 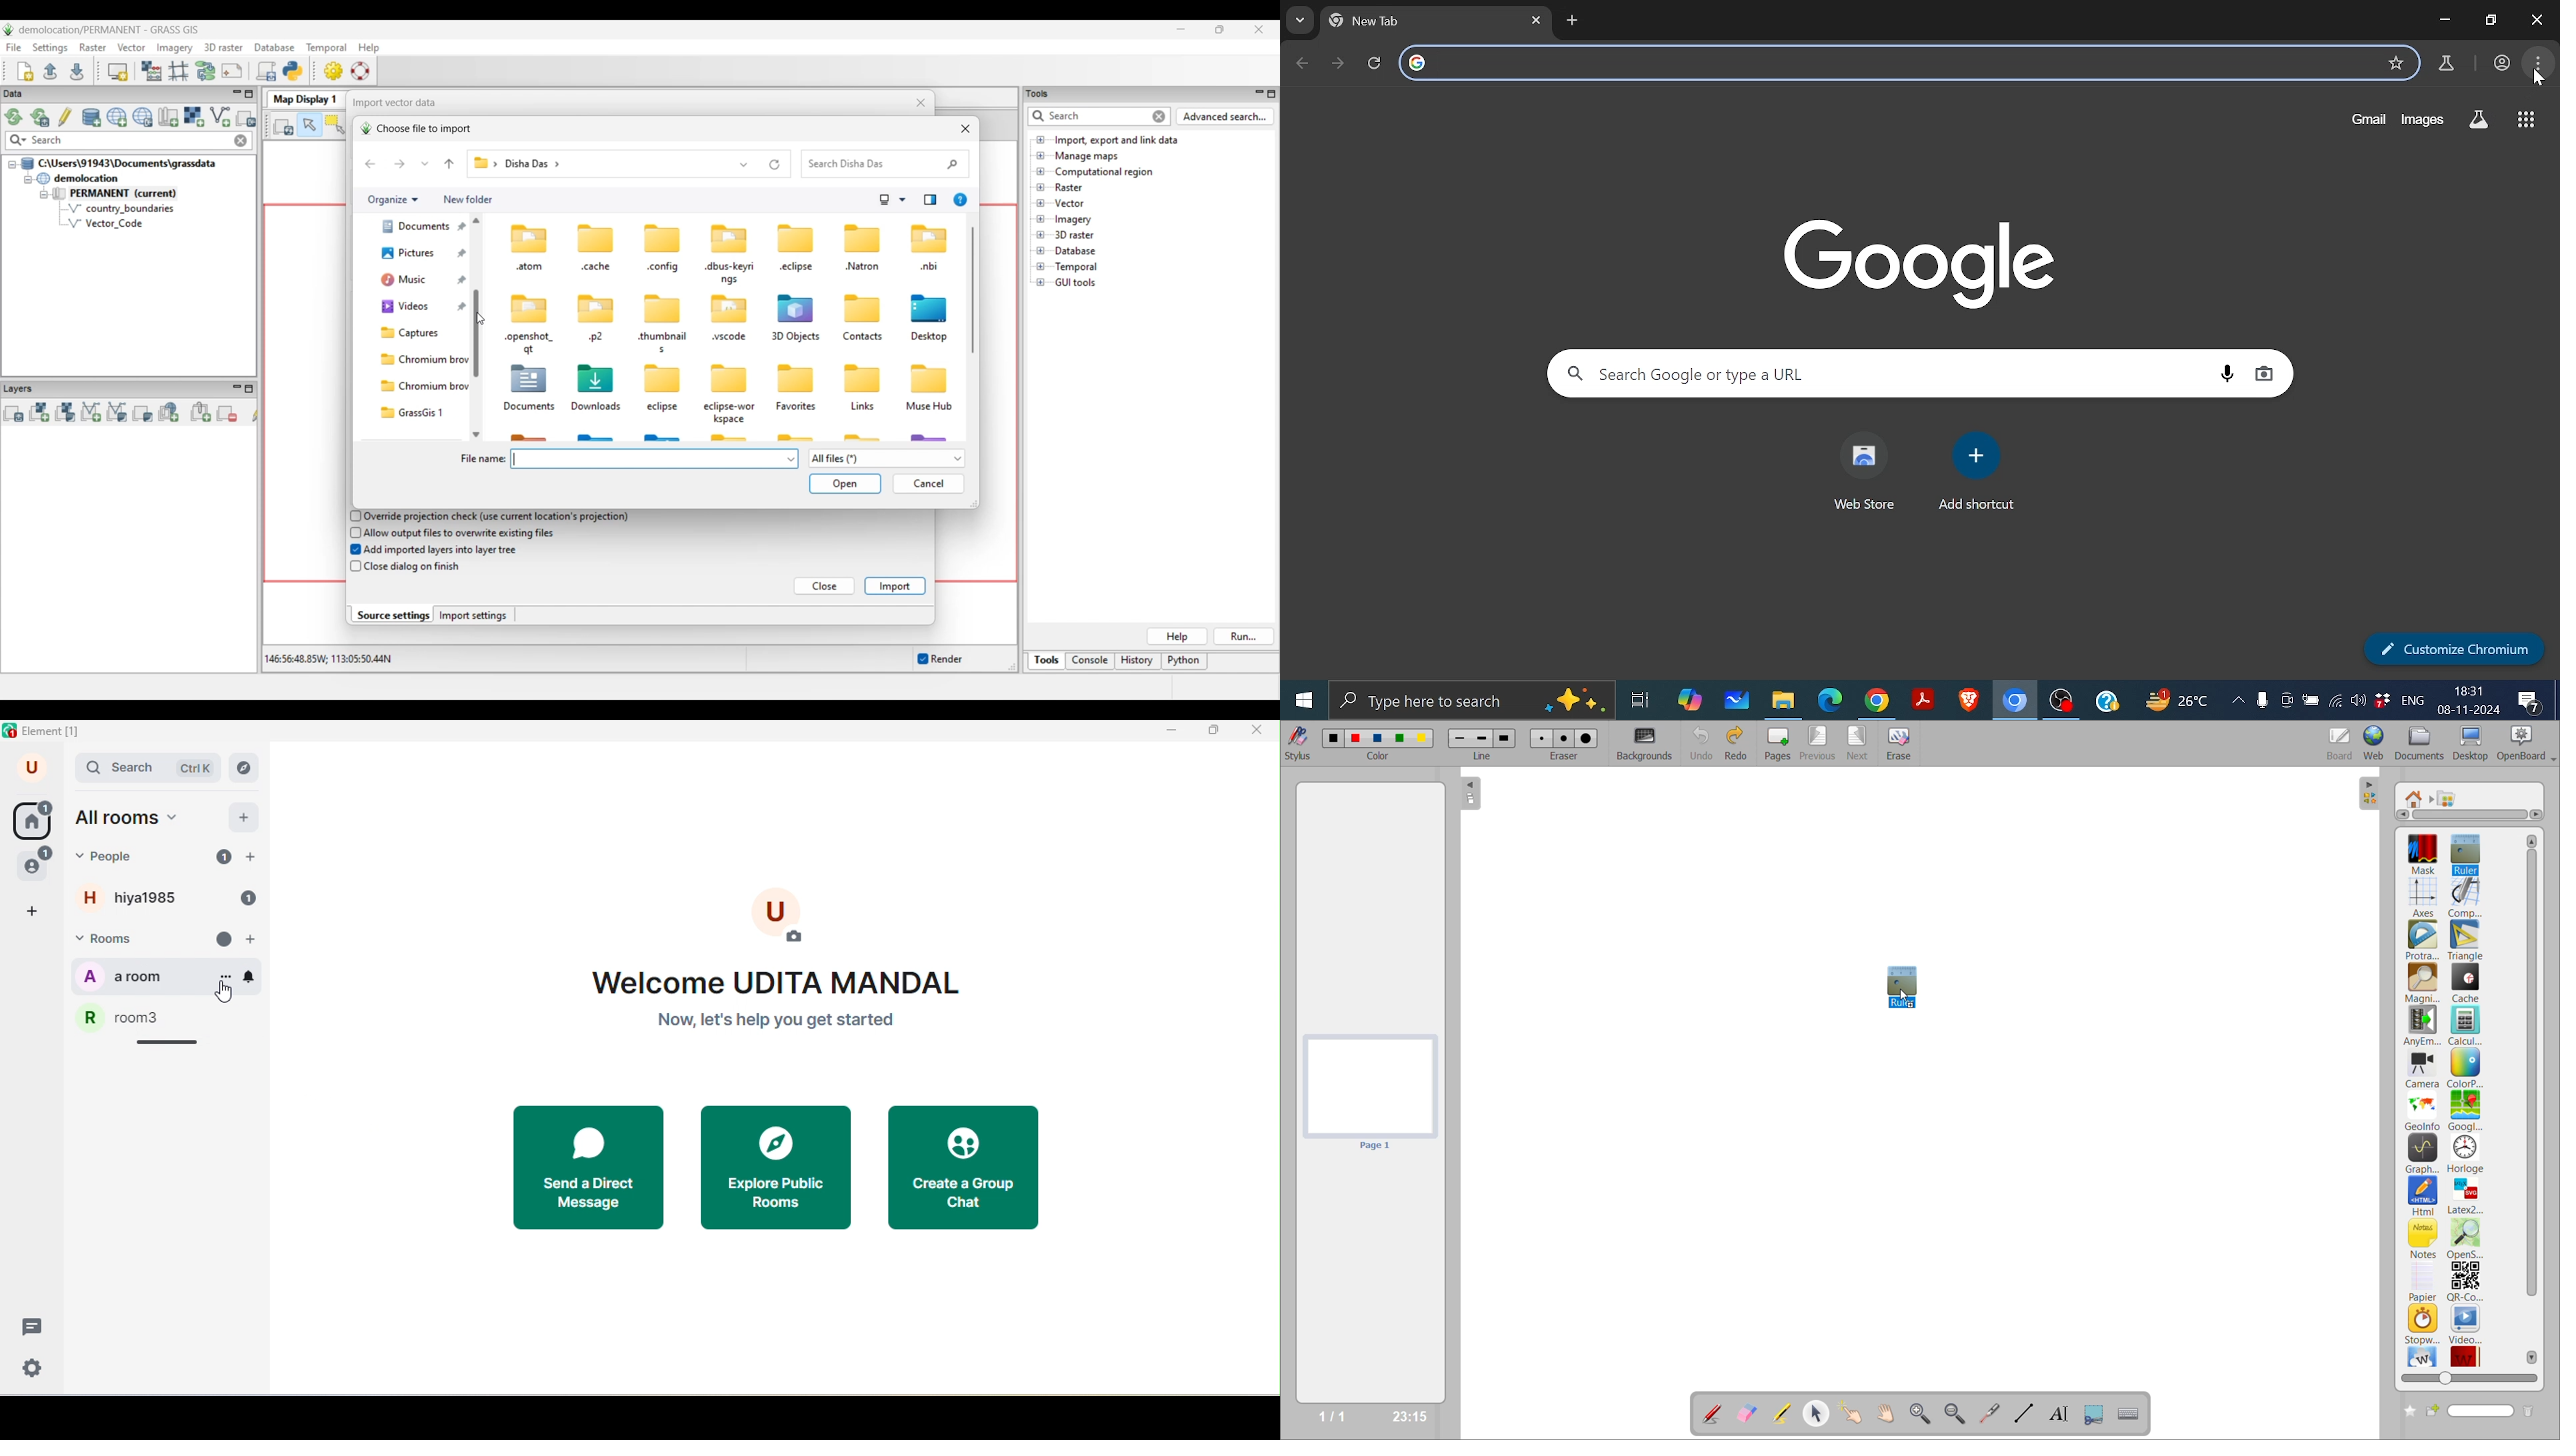 I want to click on quick settings, so click(x=34, y=1368).